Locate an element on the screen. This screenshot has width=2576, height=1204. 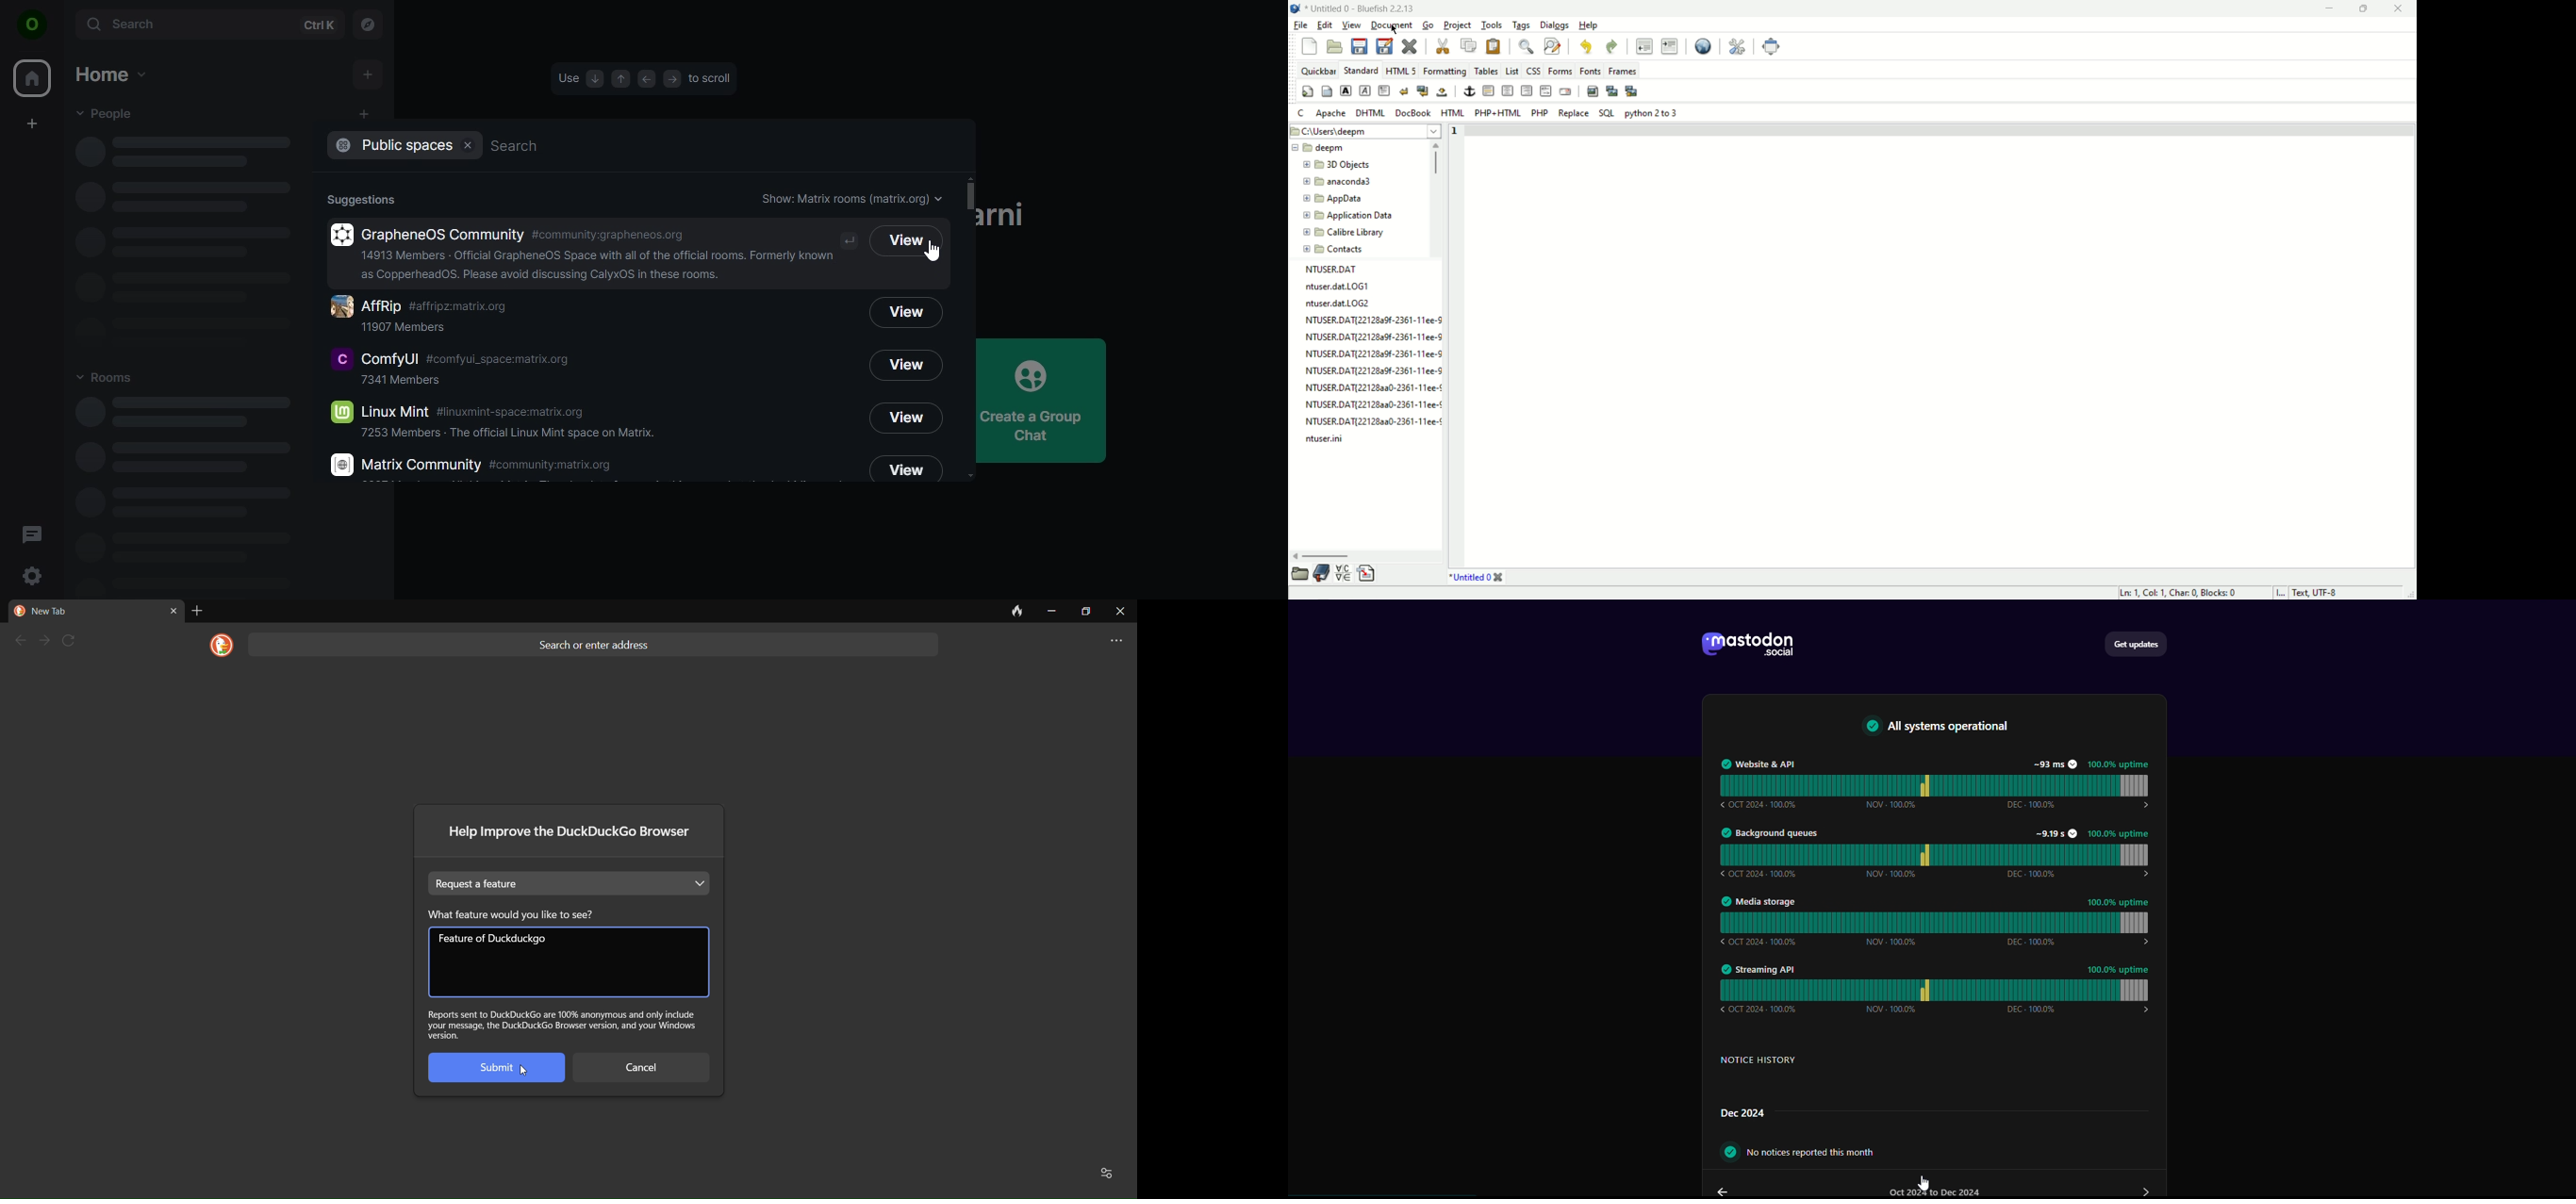
strong is located at coordinates (1347, 91).